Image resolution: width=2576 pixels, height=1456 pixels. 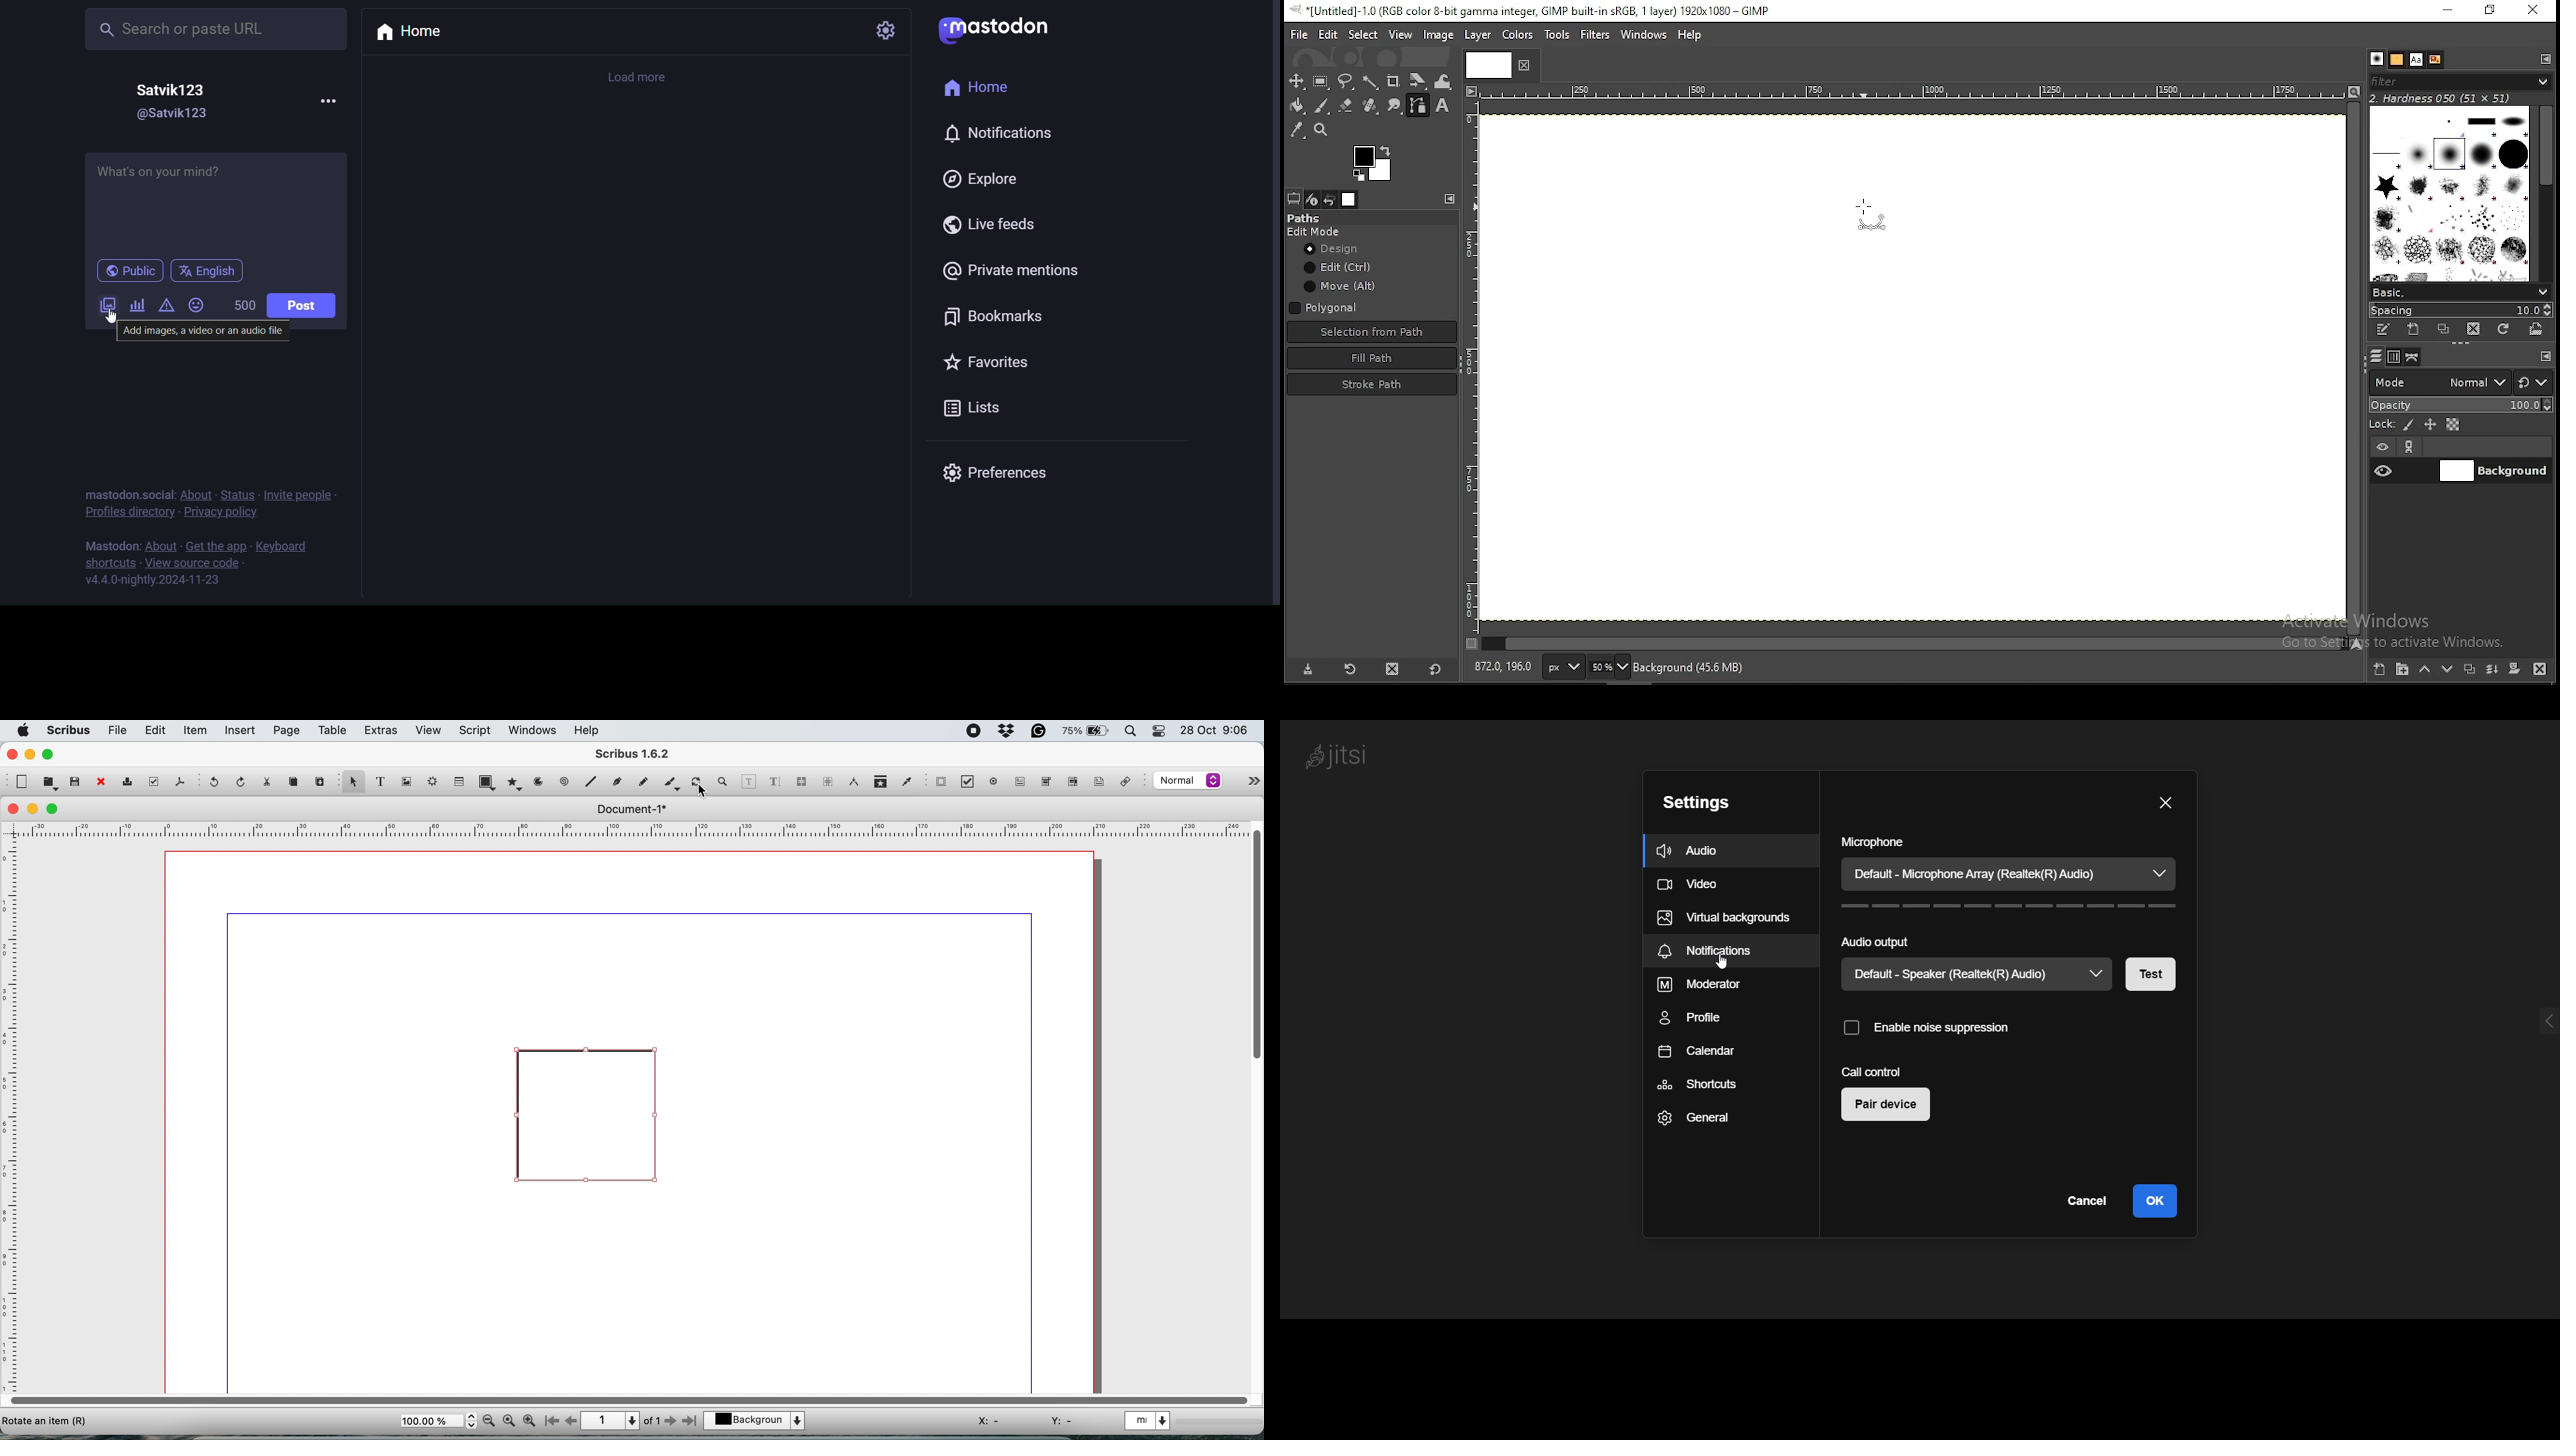 What do you see at coordinates (14, 810) in the screenshot?
I see `close` at bounding box center [14, 810].